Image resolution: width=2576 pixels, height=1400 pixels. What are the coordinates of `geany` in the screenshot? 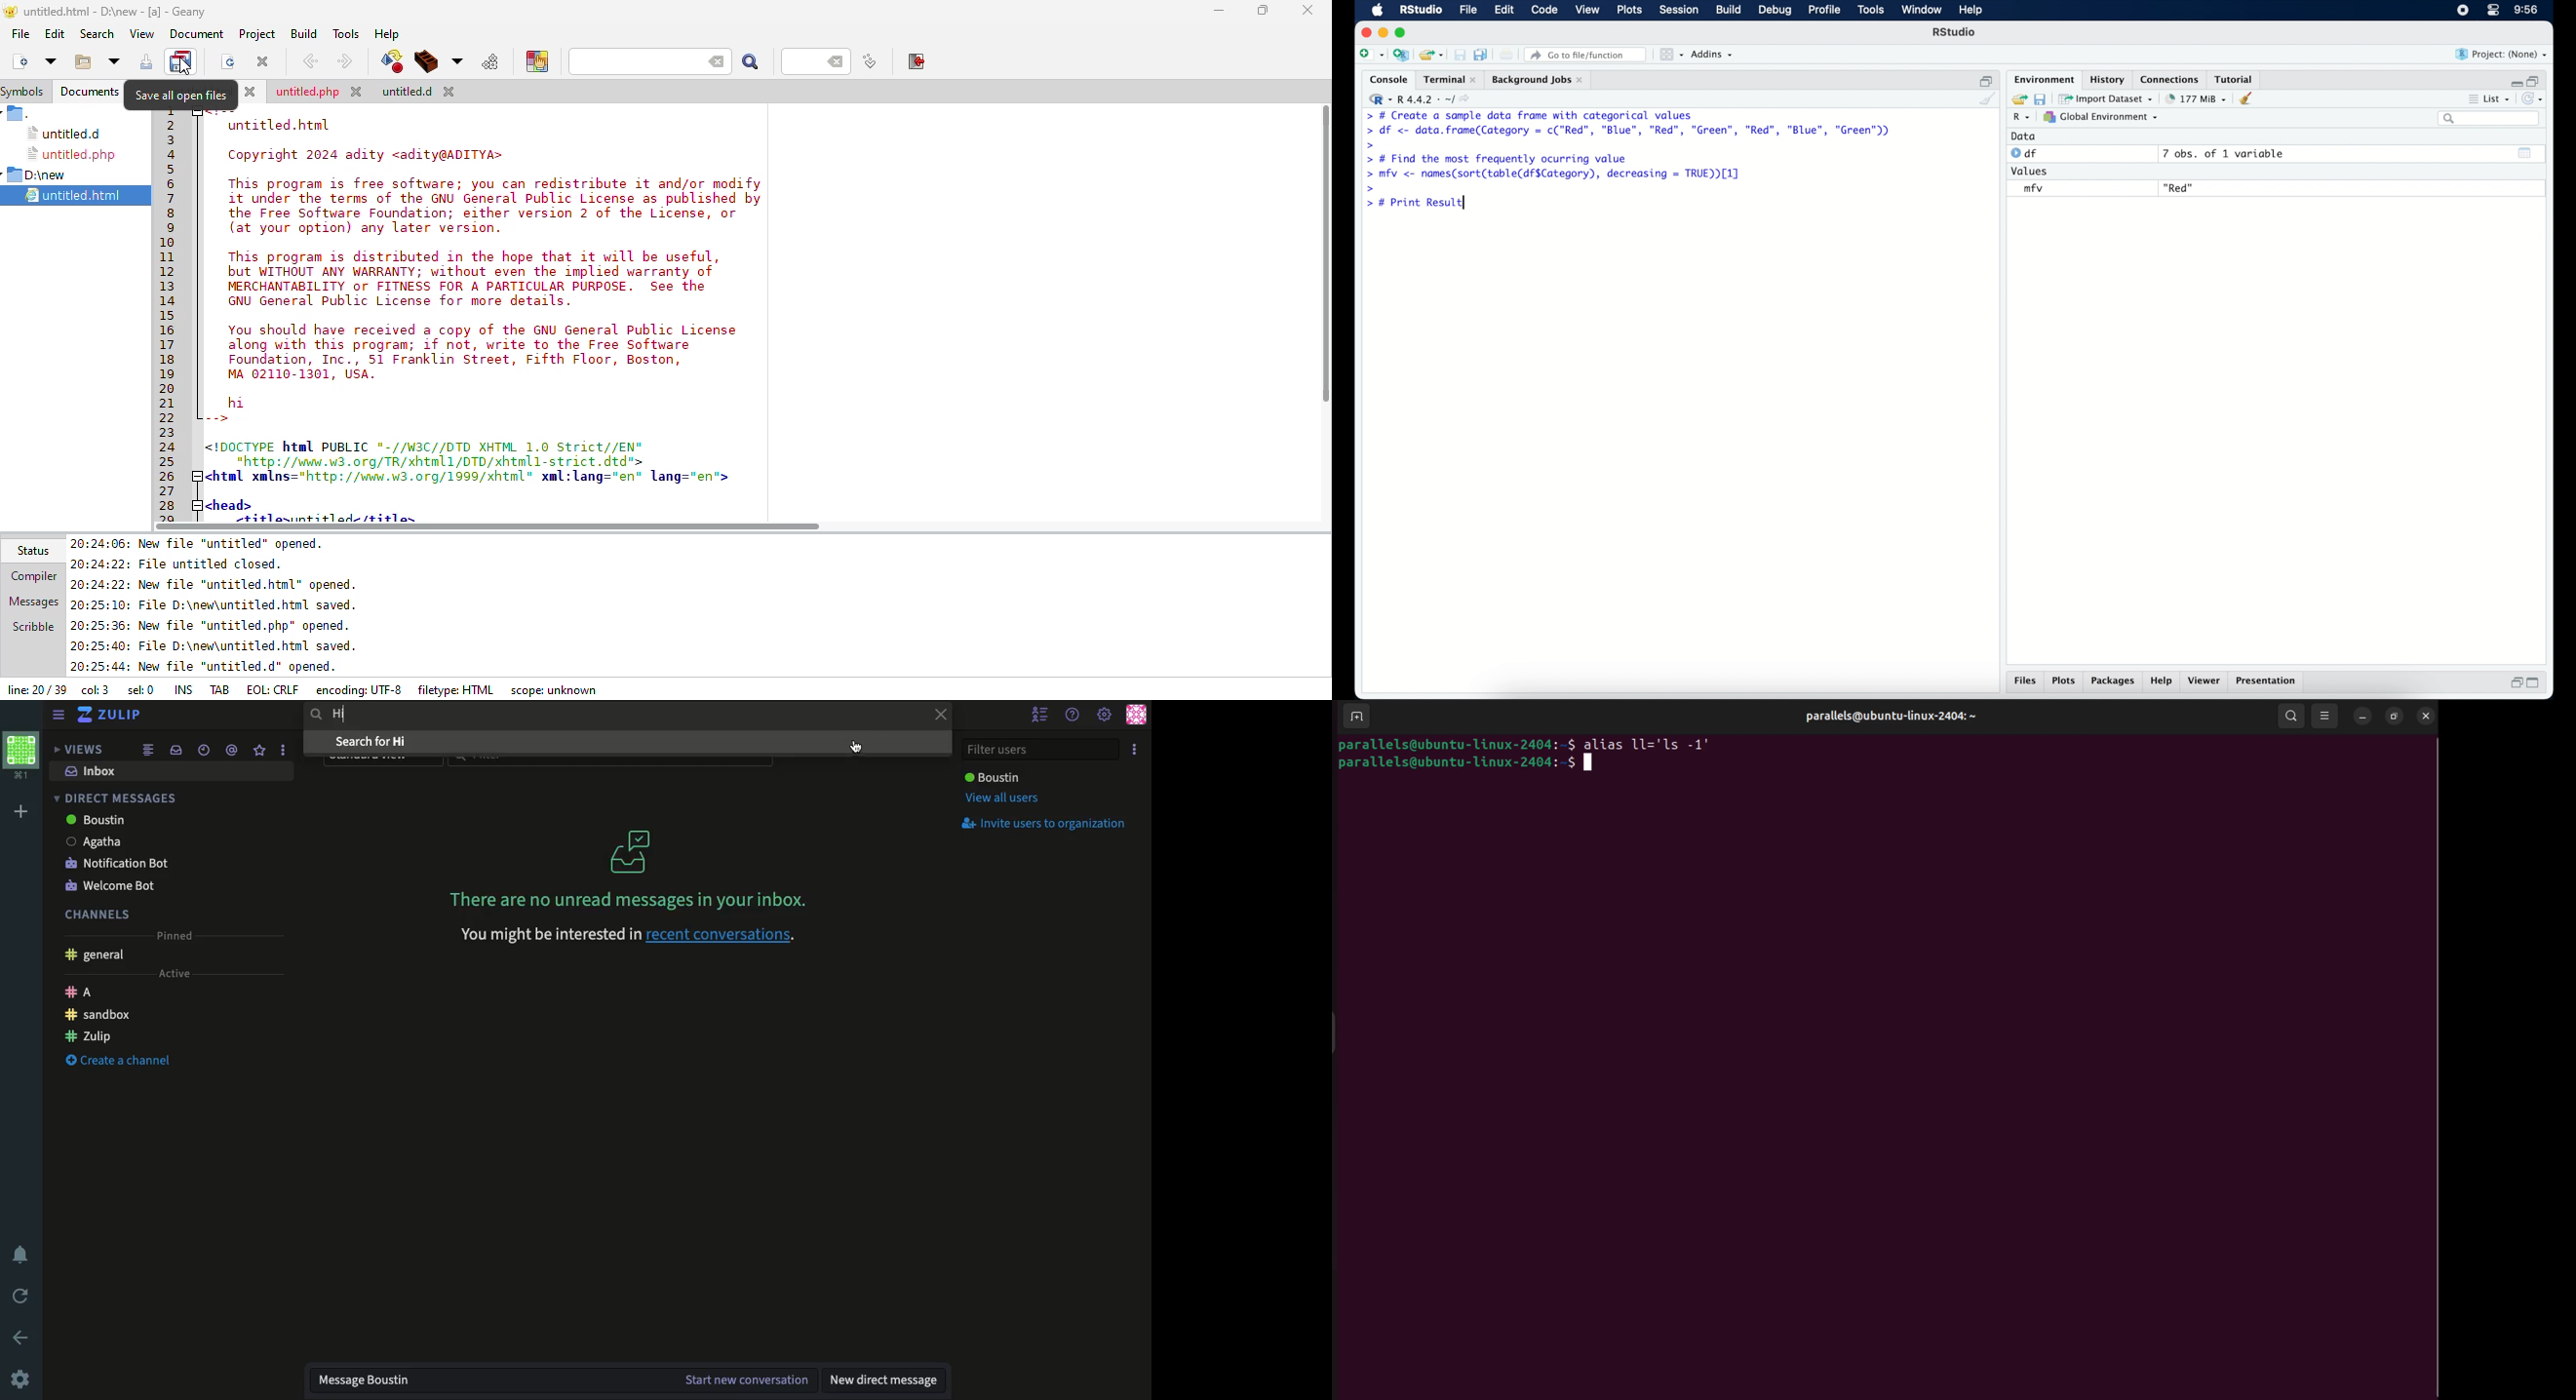 It's located at (109, 11).